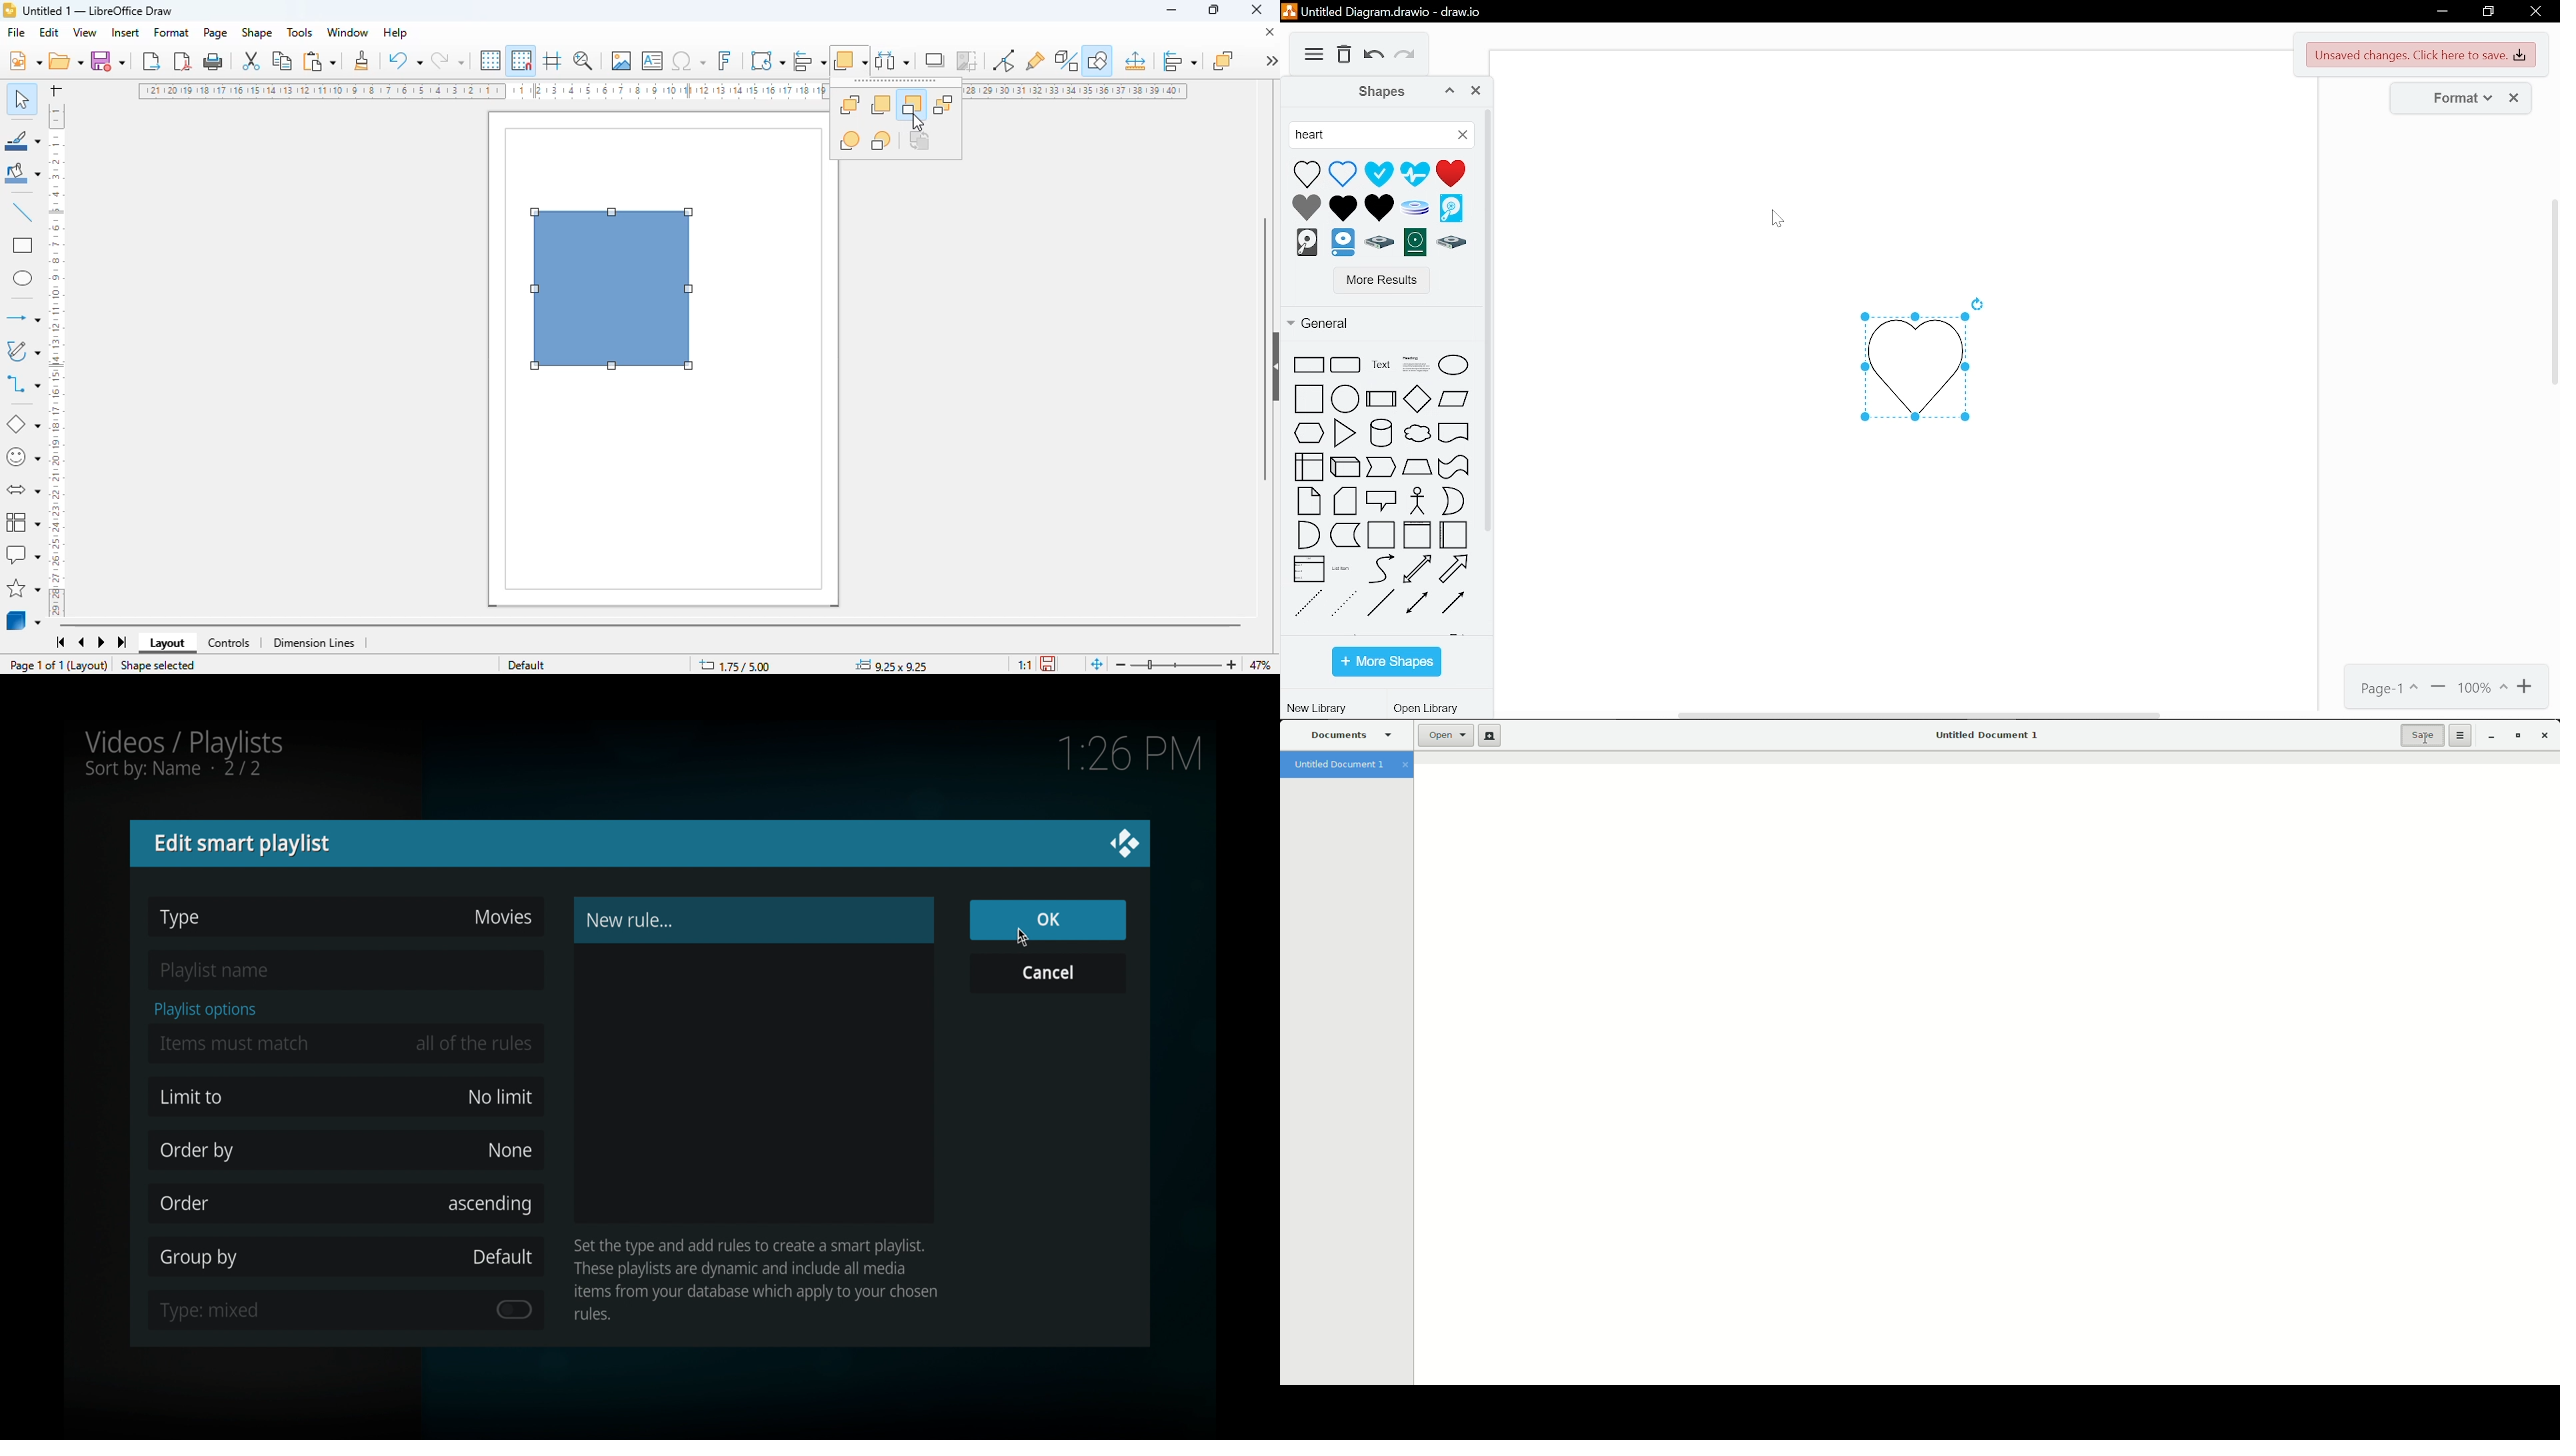 This screenshot has height=1456, width=2576. Describe the element at coordinates (1345, 55) in the screenshot. I see `delete` at that location.